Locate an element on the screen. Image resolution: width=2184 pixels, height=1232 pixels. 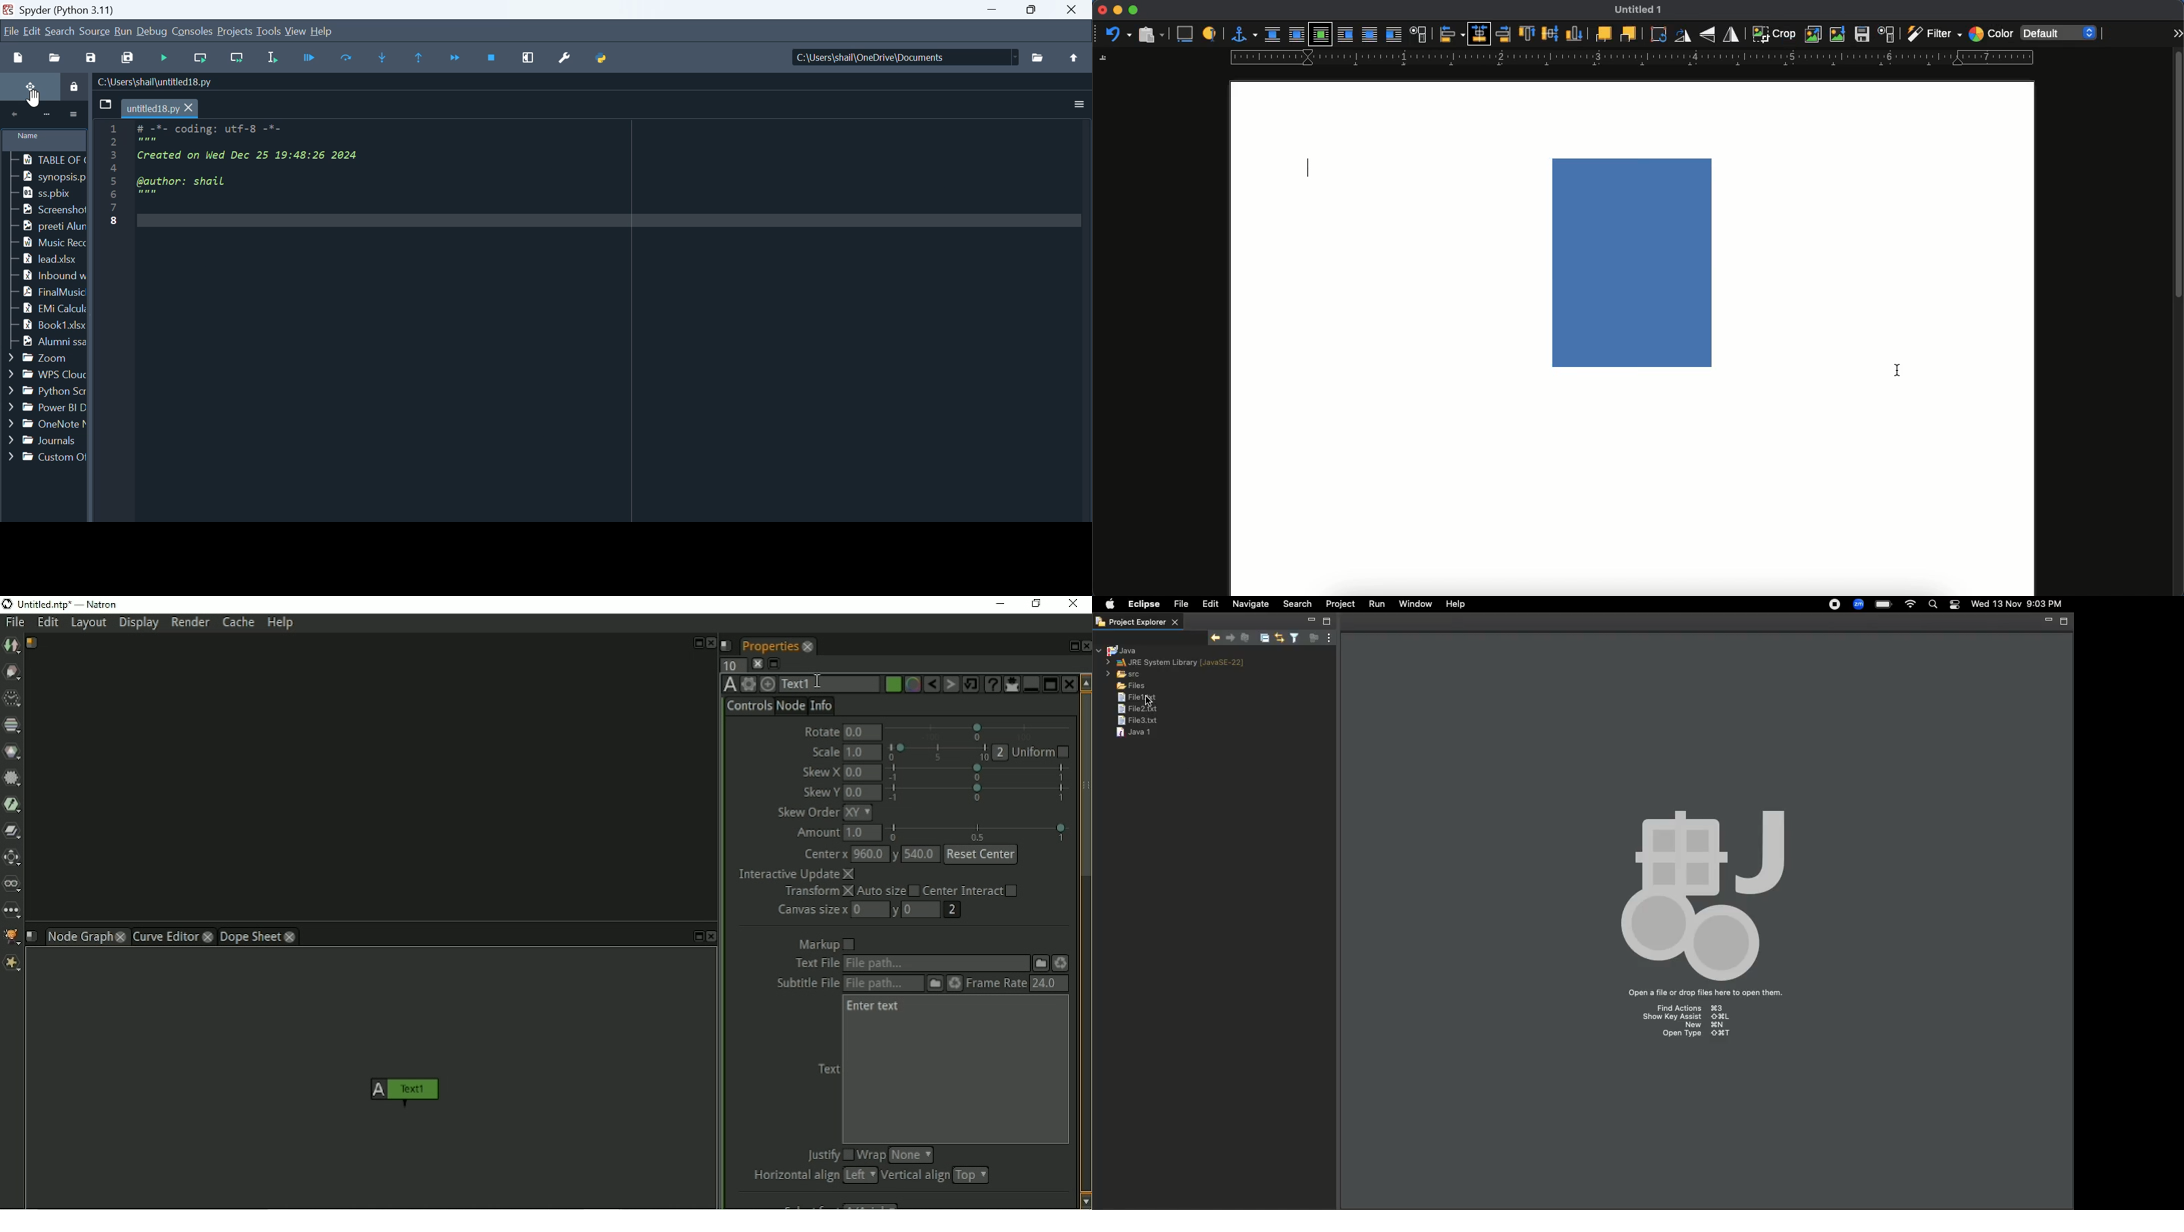
title is located at coordinates (79, 604).